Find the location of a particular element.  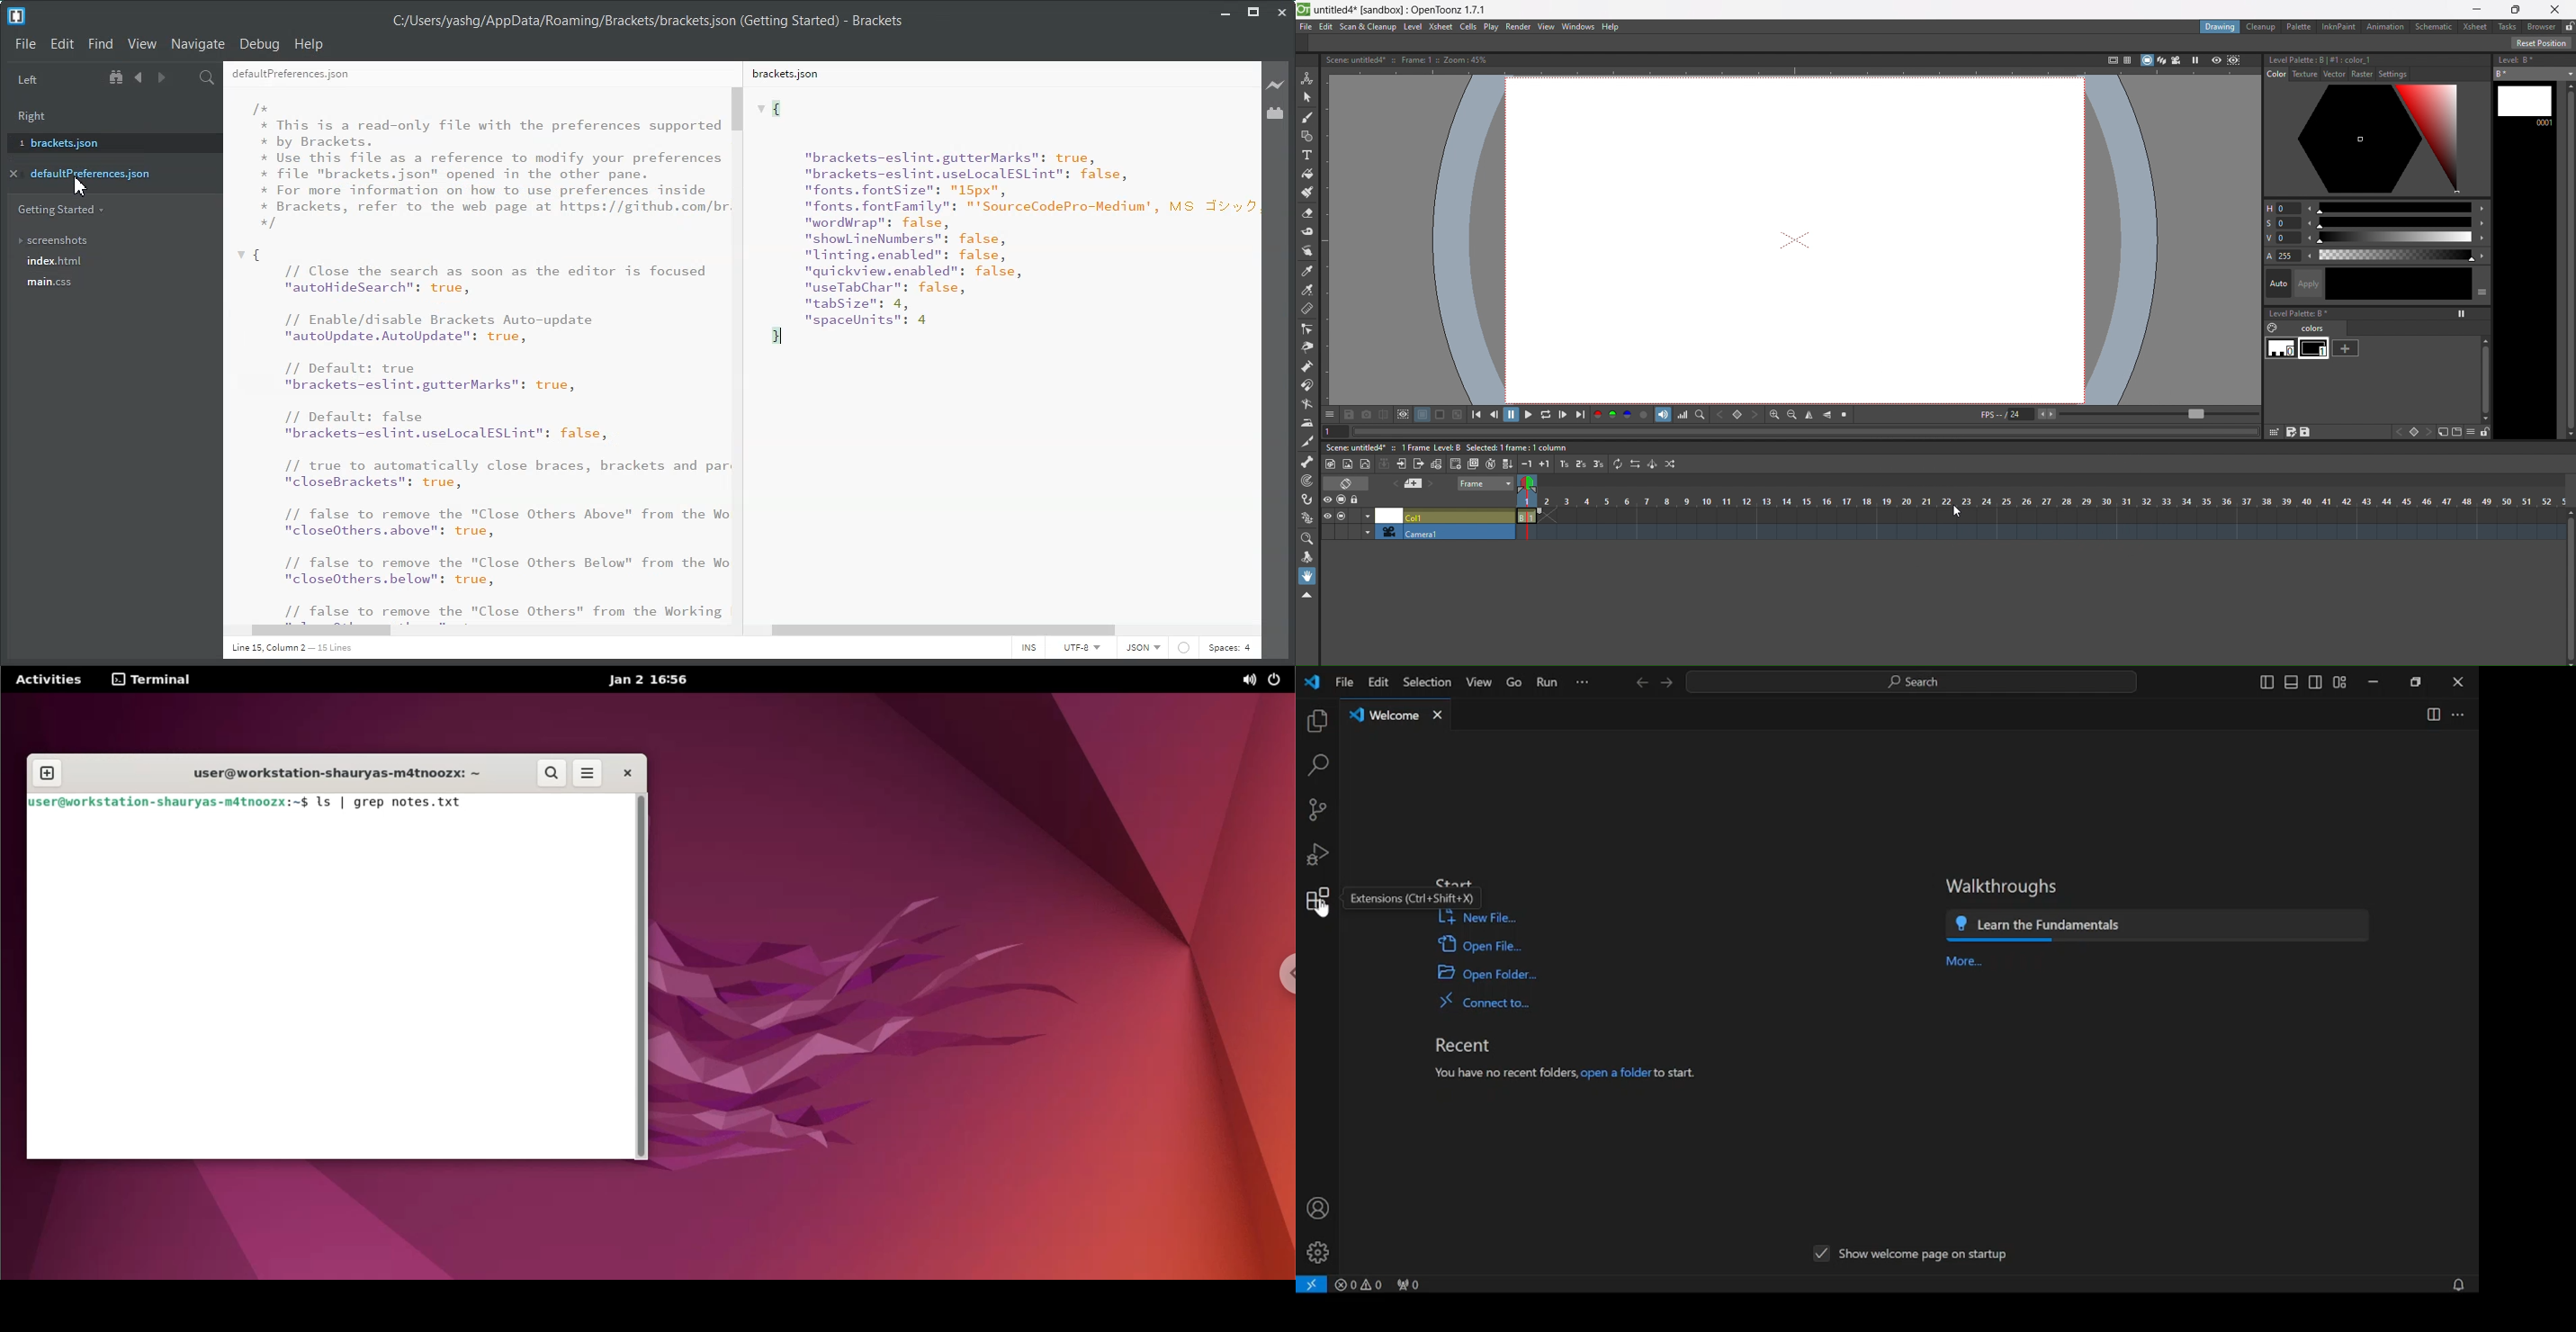

split editor right split editor down is located at coordinates (2432, 715).